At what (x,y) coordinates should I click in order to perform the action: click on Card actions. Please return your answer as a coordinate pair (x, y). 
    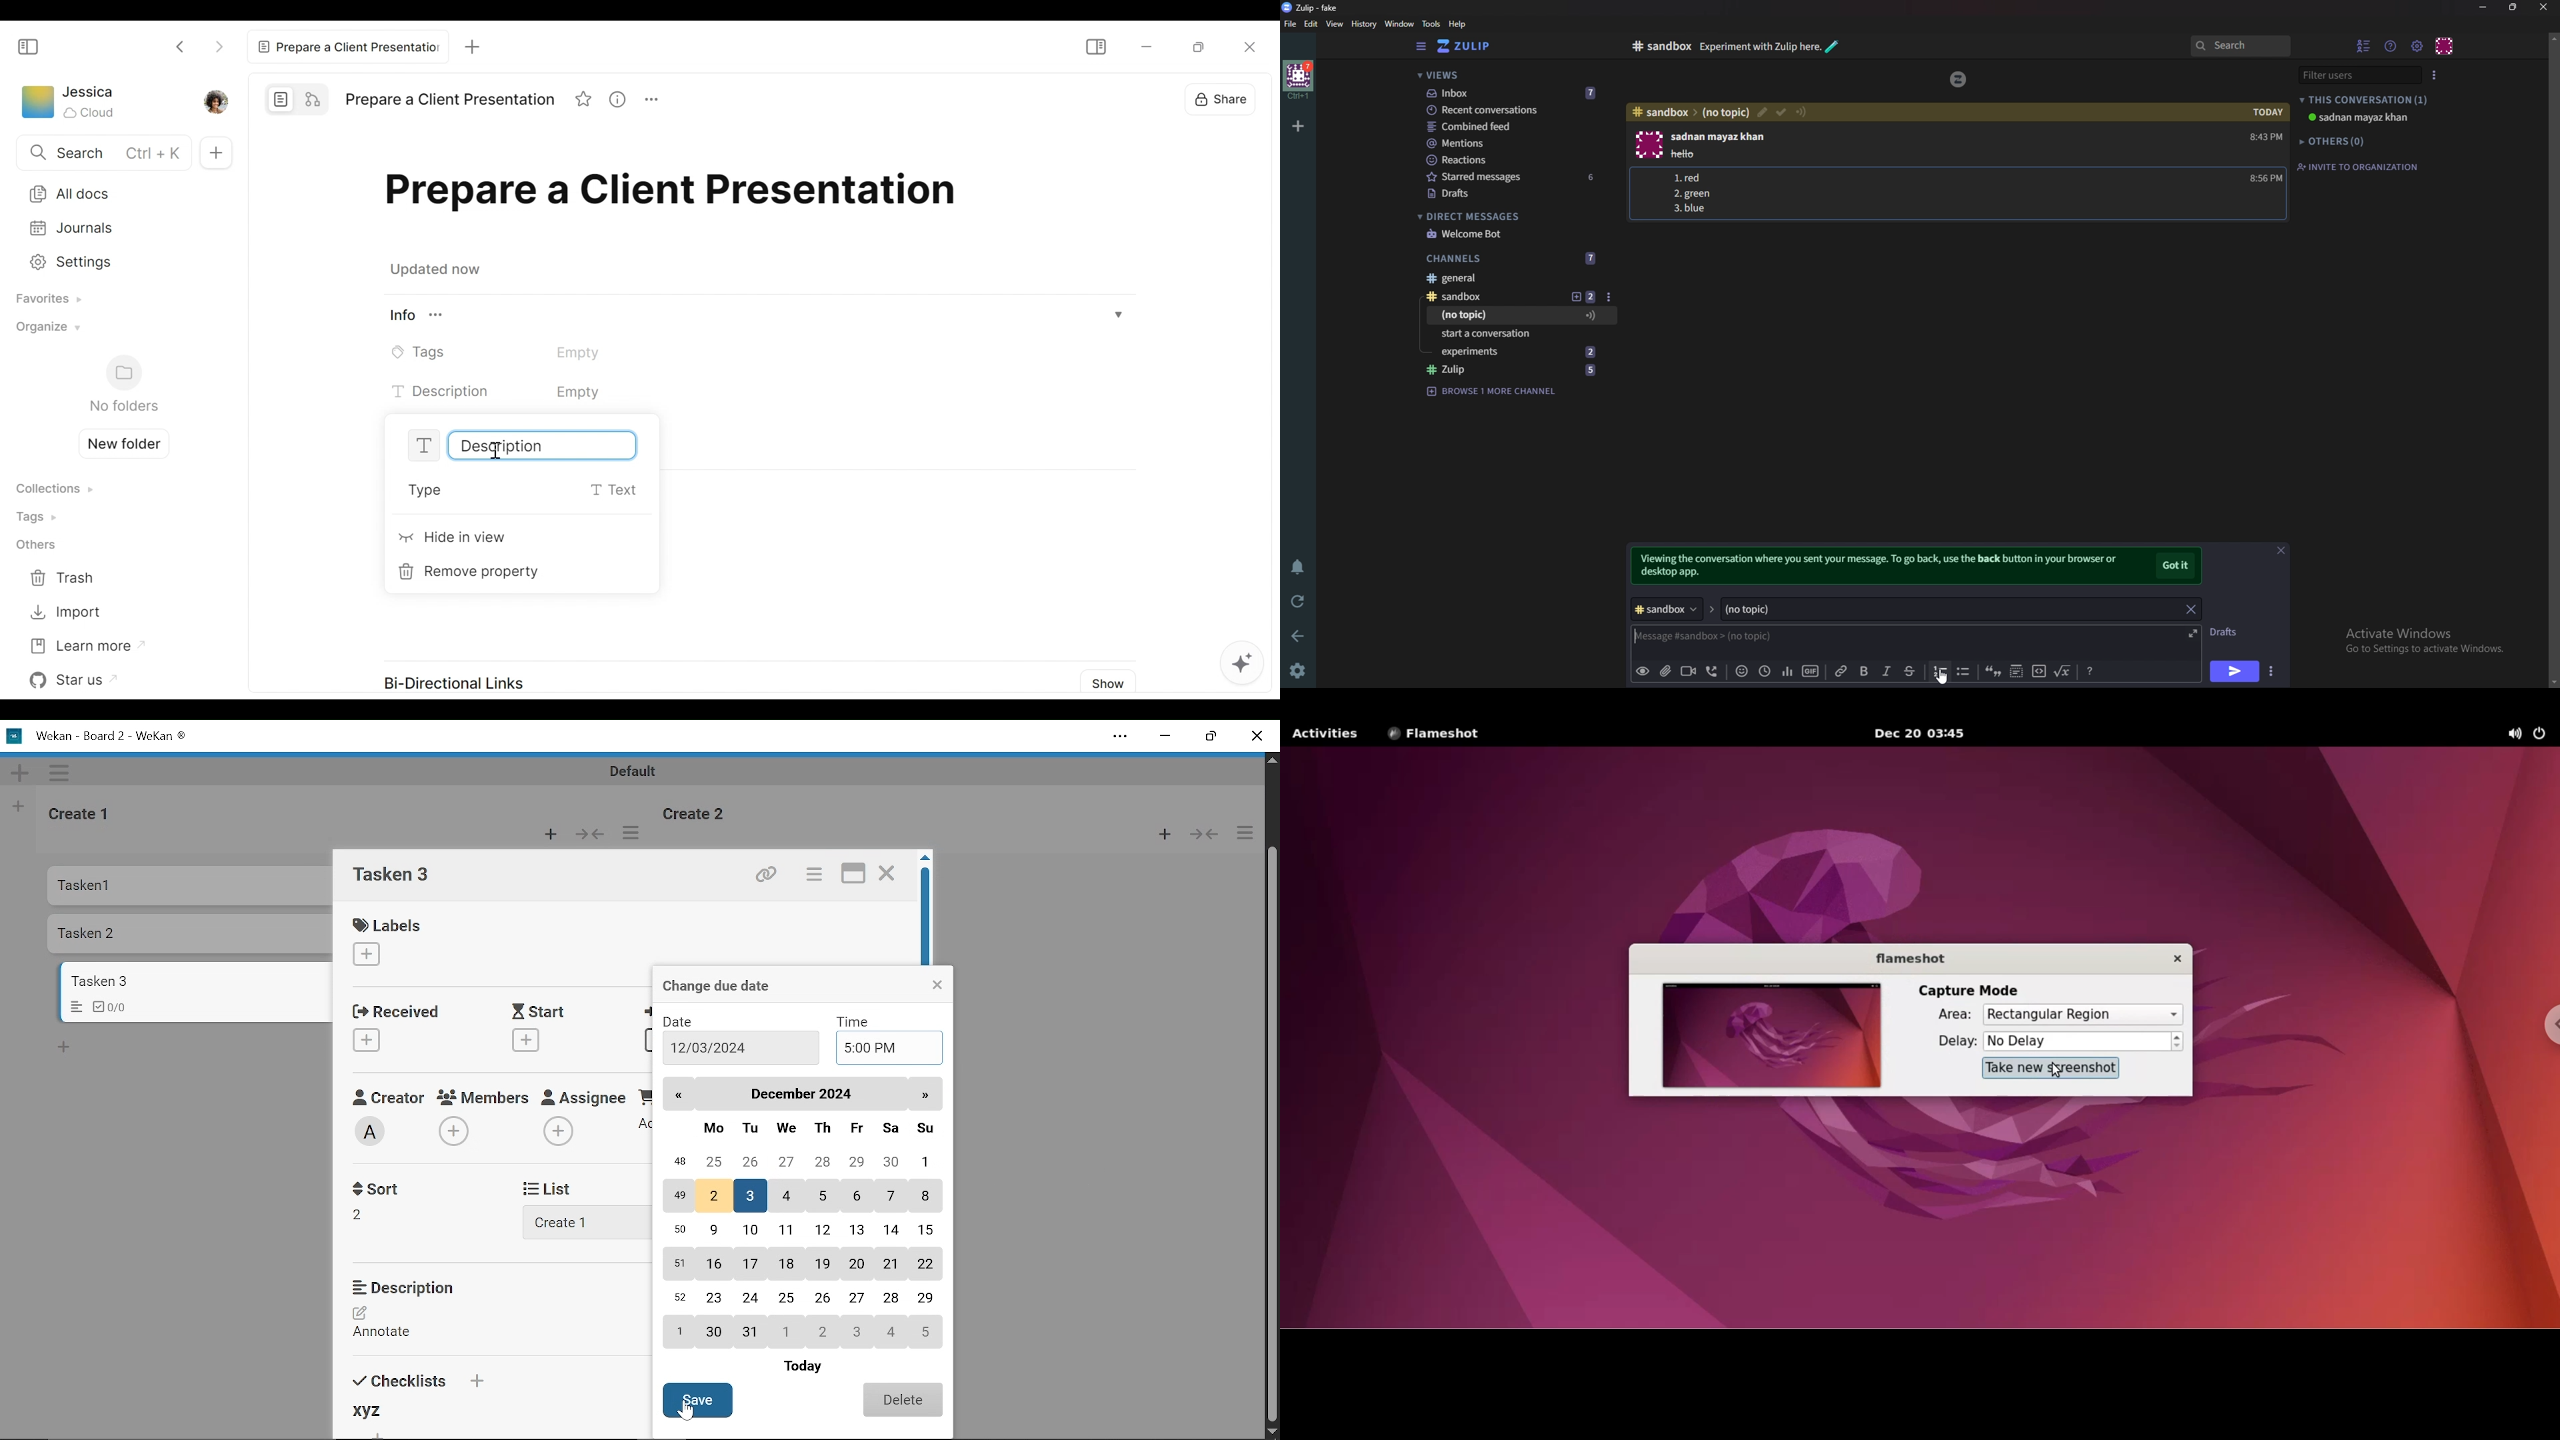
    Looking at the image, I should click on (812, 876).